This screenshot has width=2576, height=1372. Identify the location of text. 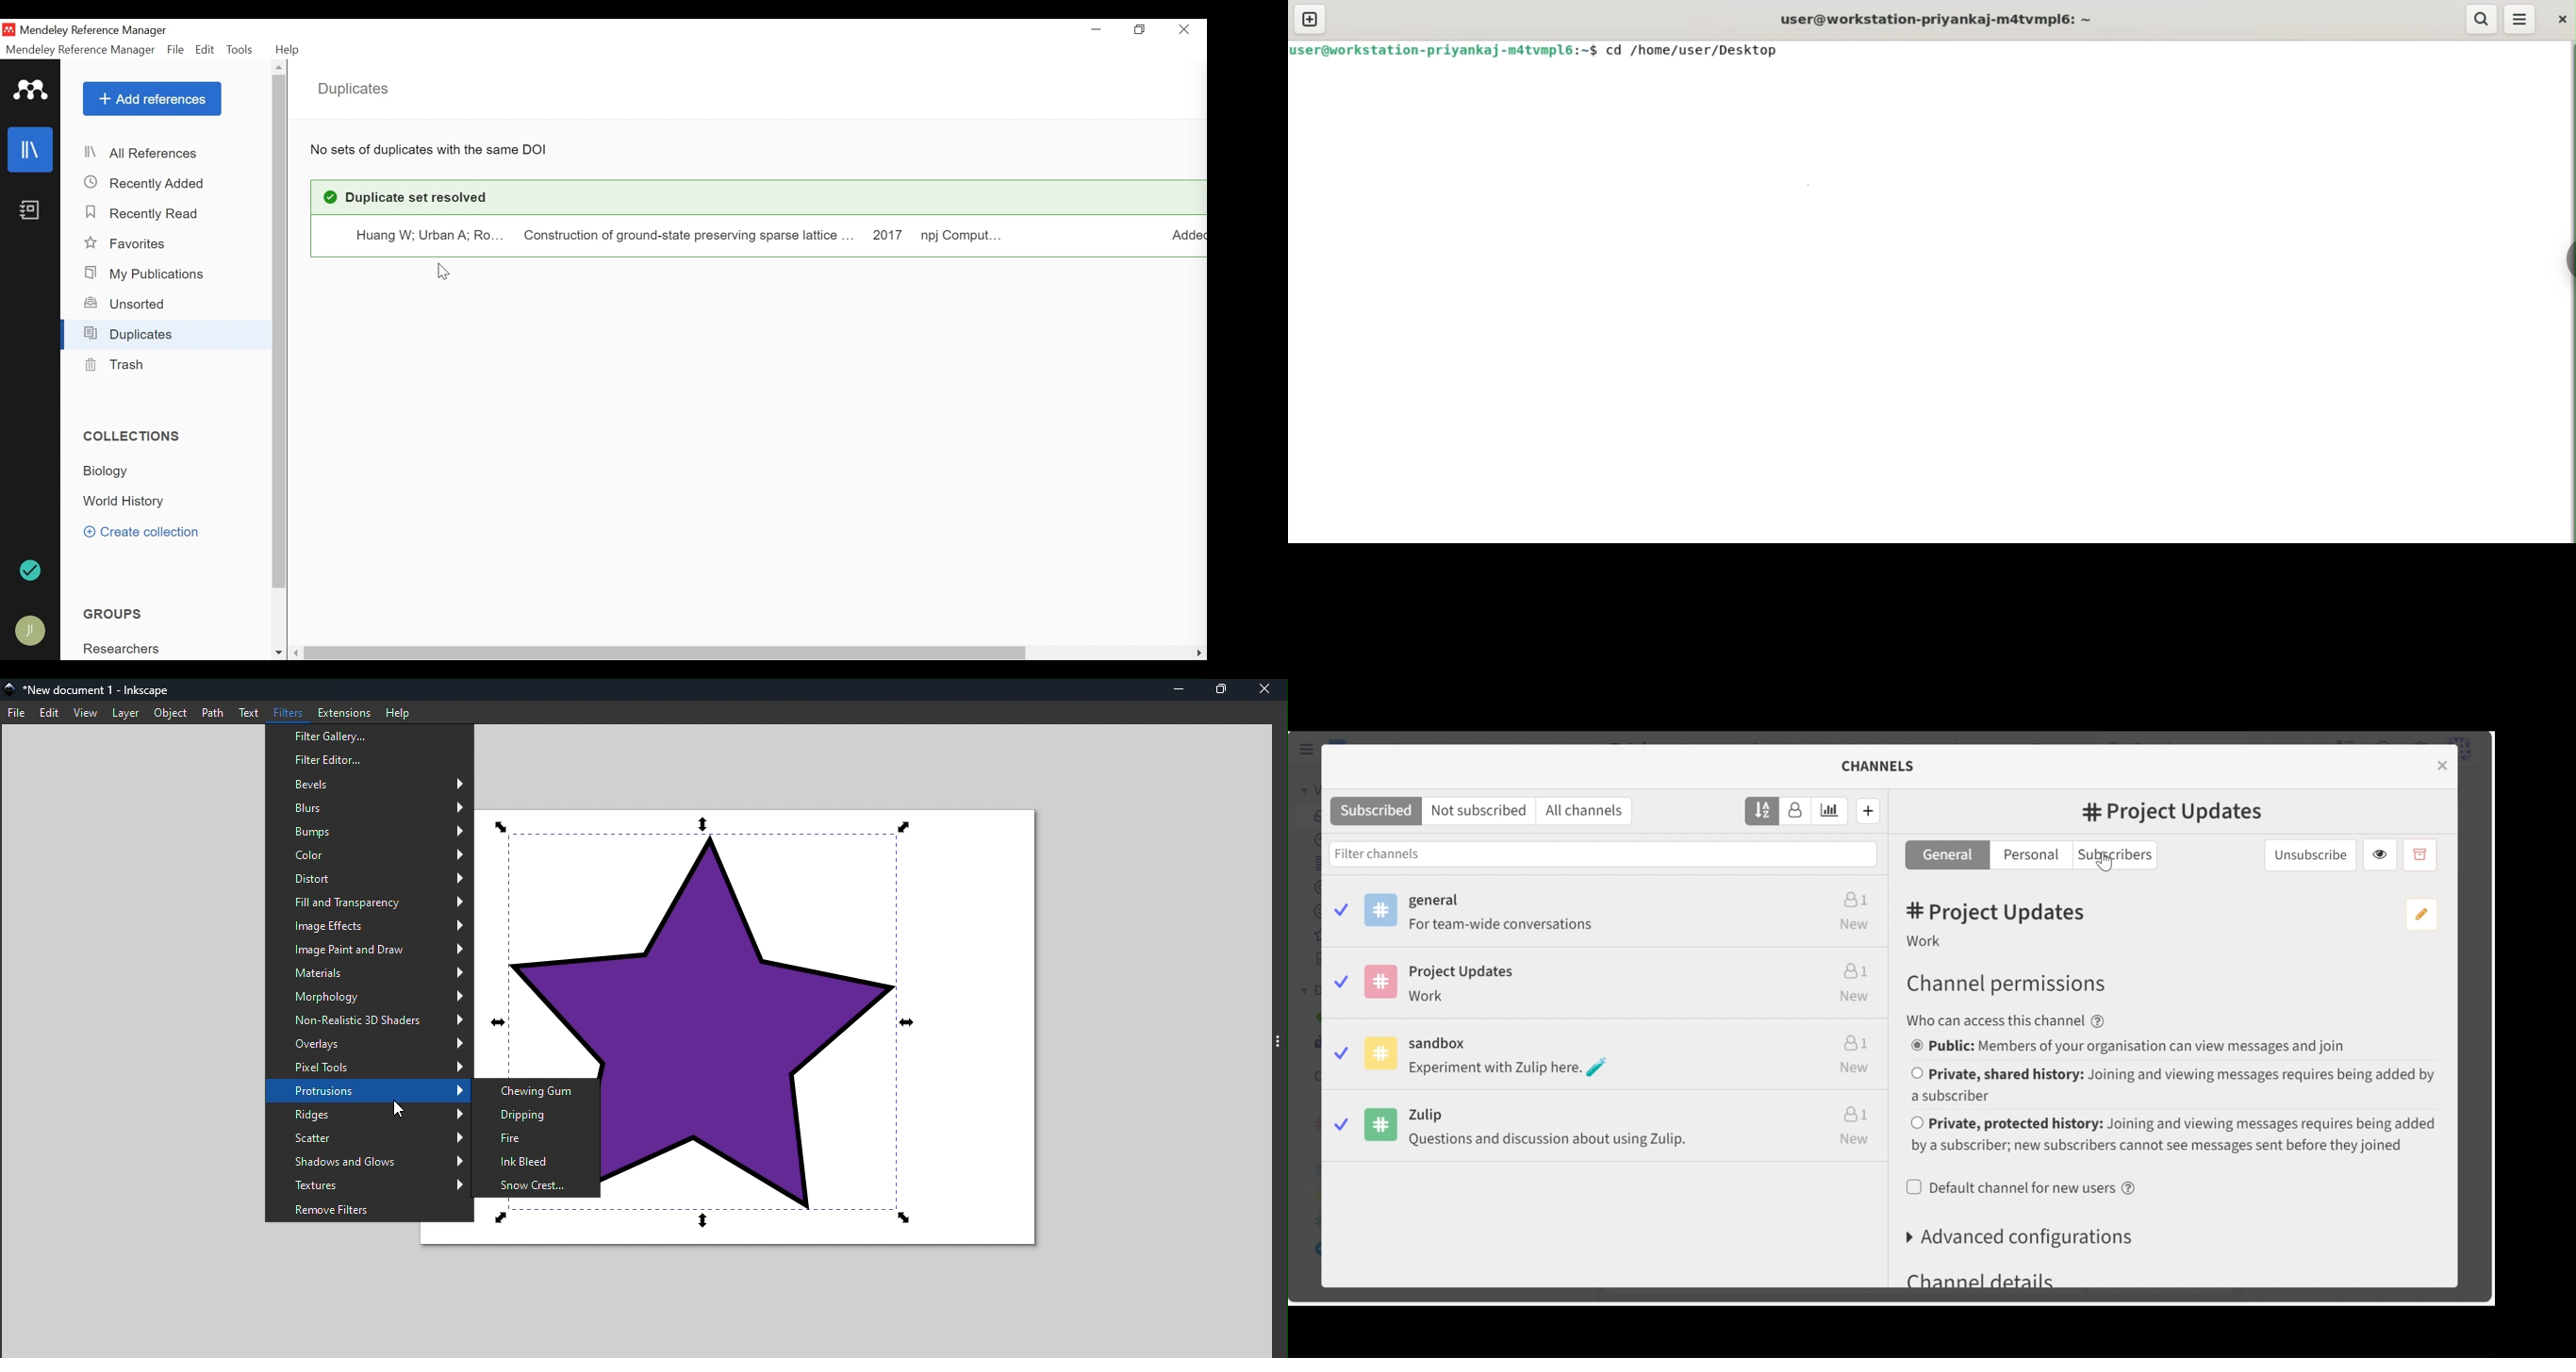
(2011, 1022).